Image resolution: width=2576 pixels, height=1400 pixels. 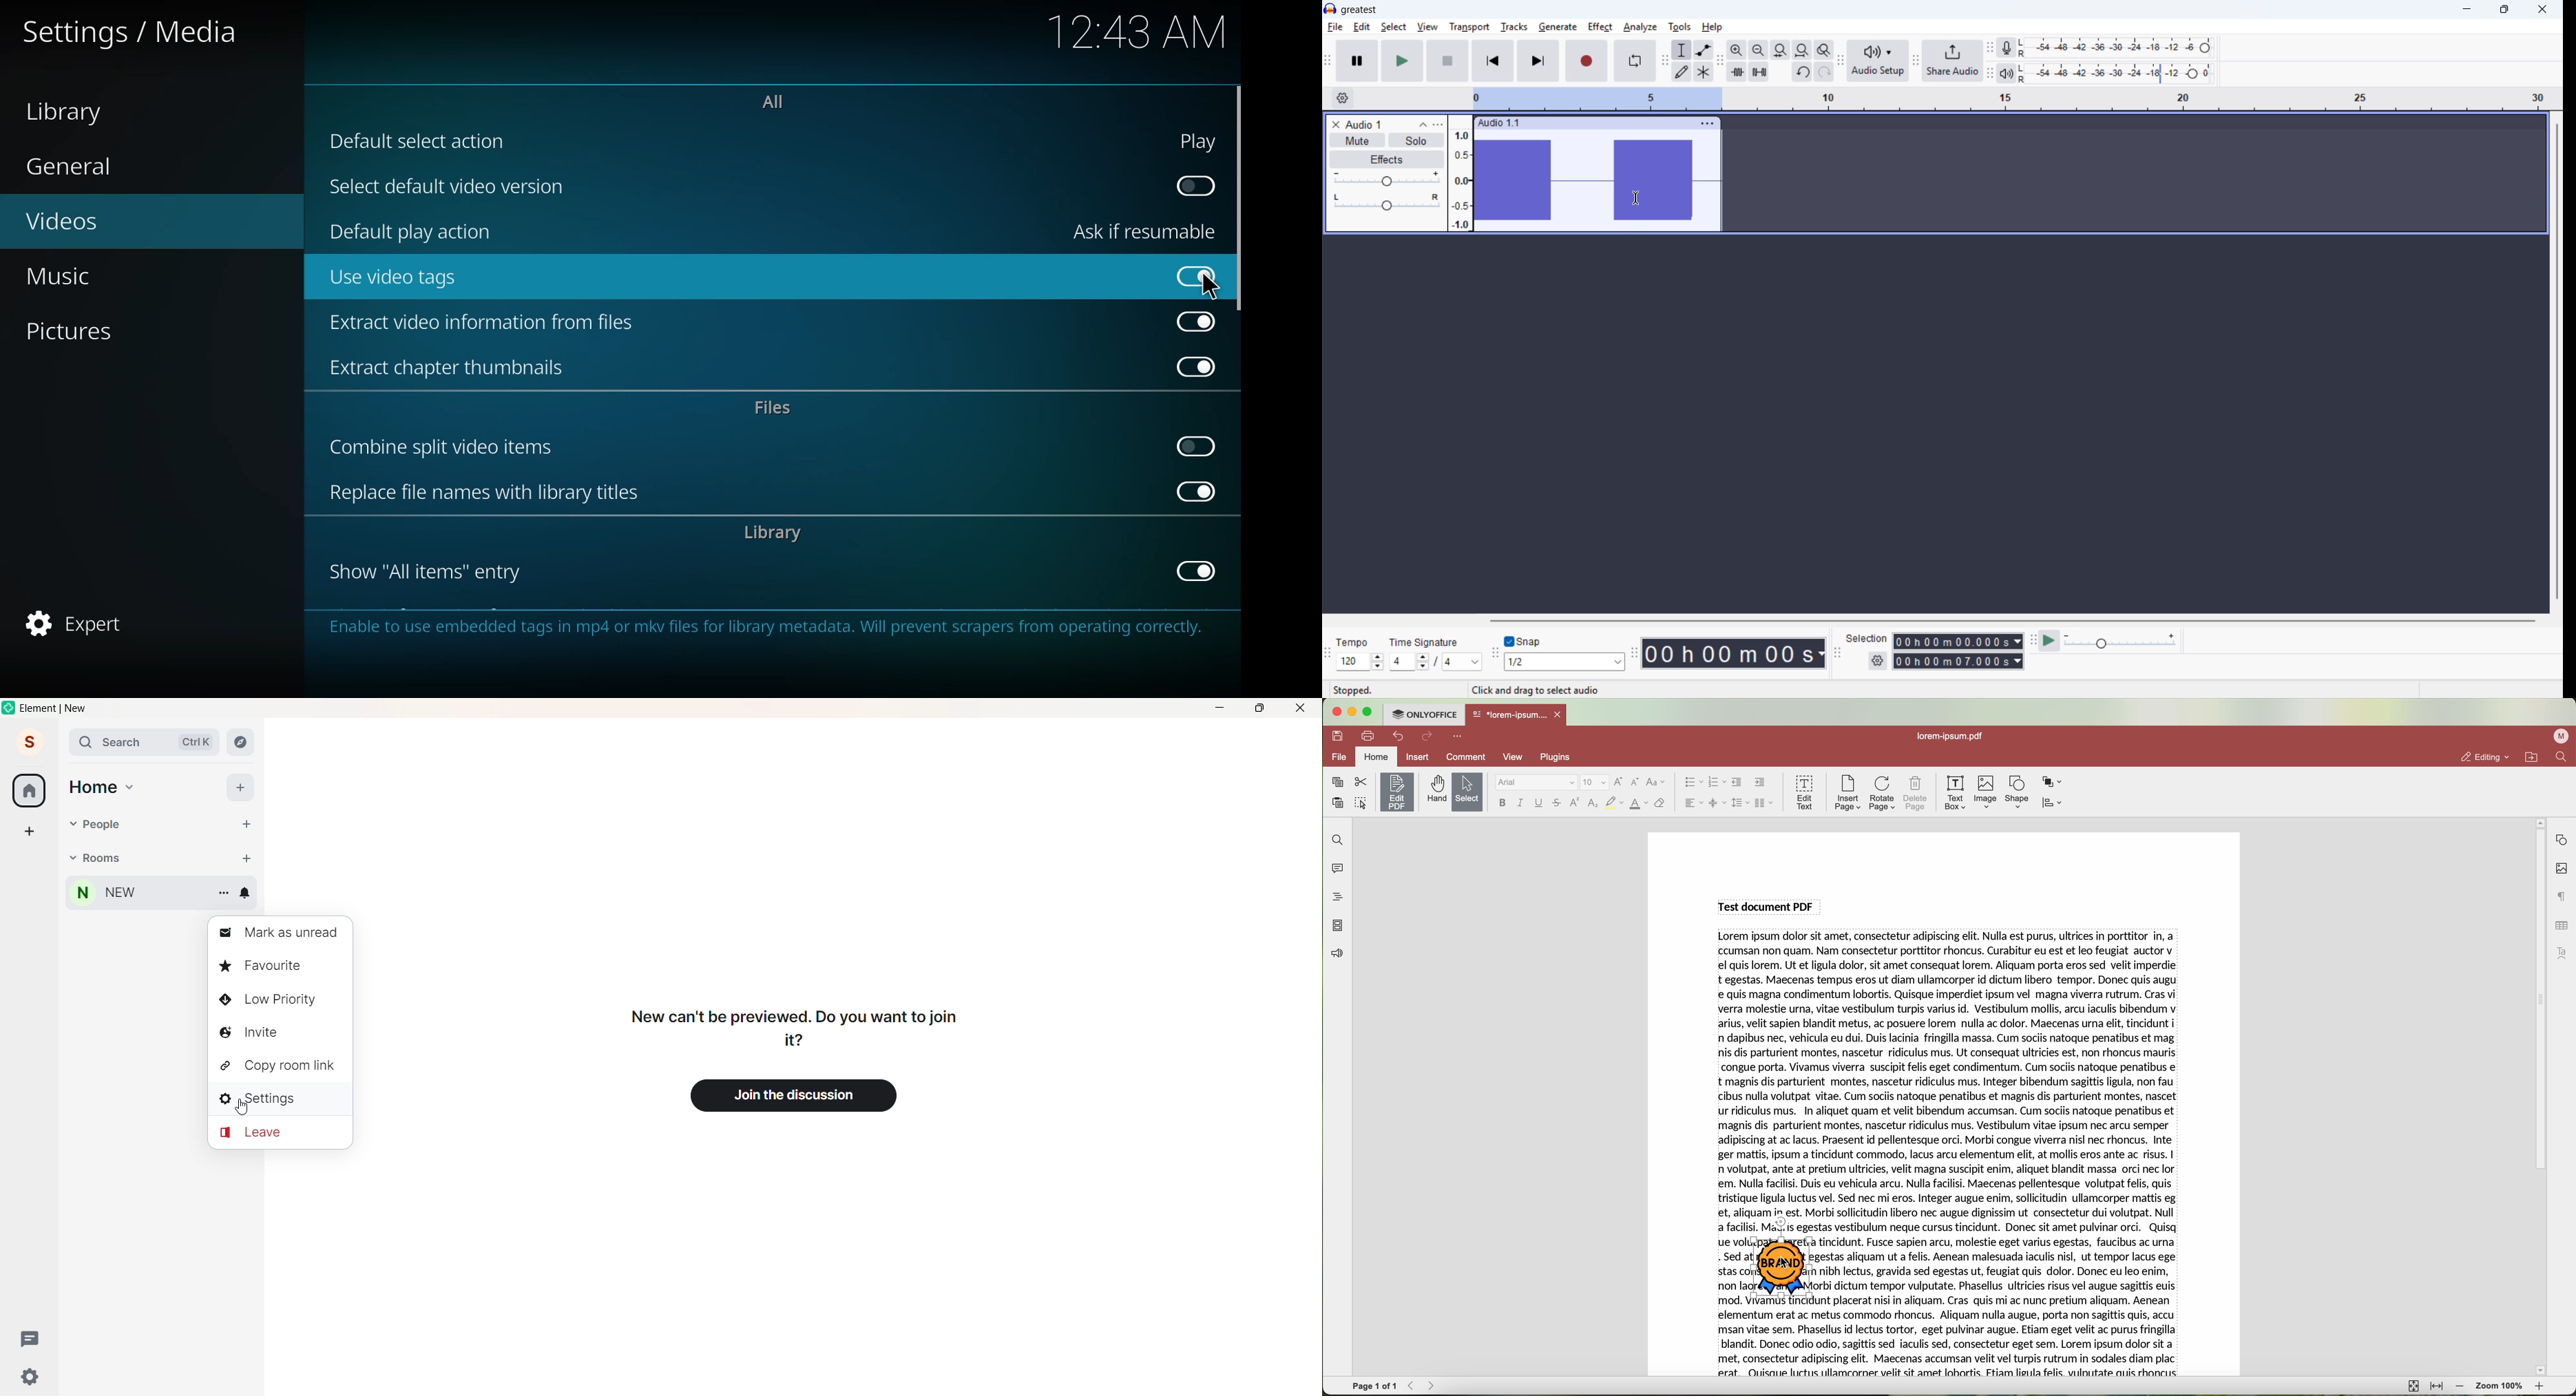 I want to click on ONLYOFFICE, so click(x=1423, y=713).